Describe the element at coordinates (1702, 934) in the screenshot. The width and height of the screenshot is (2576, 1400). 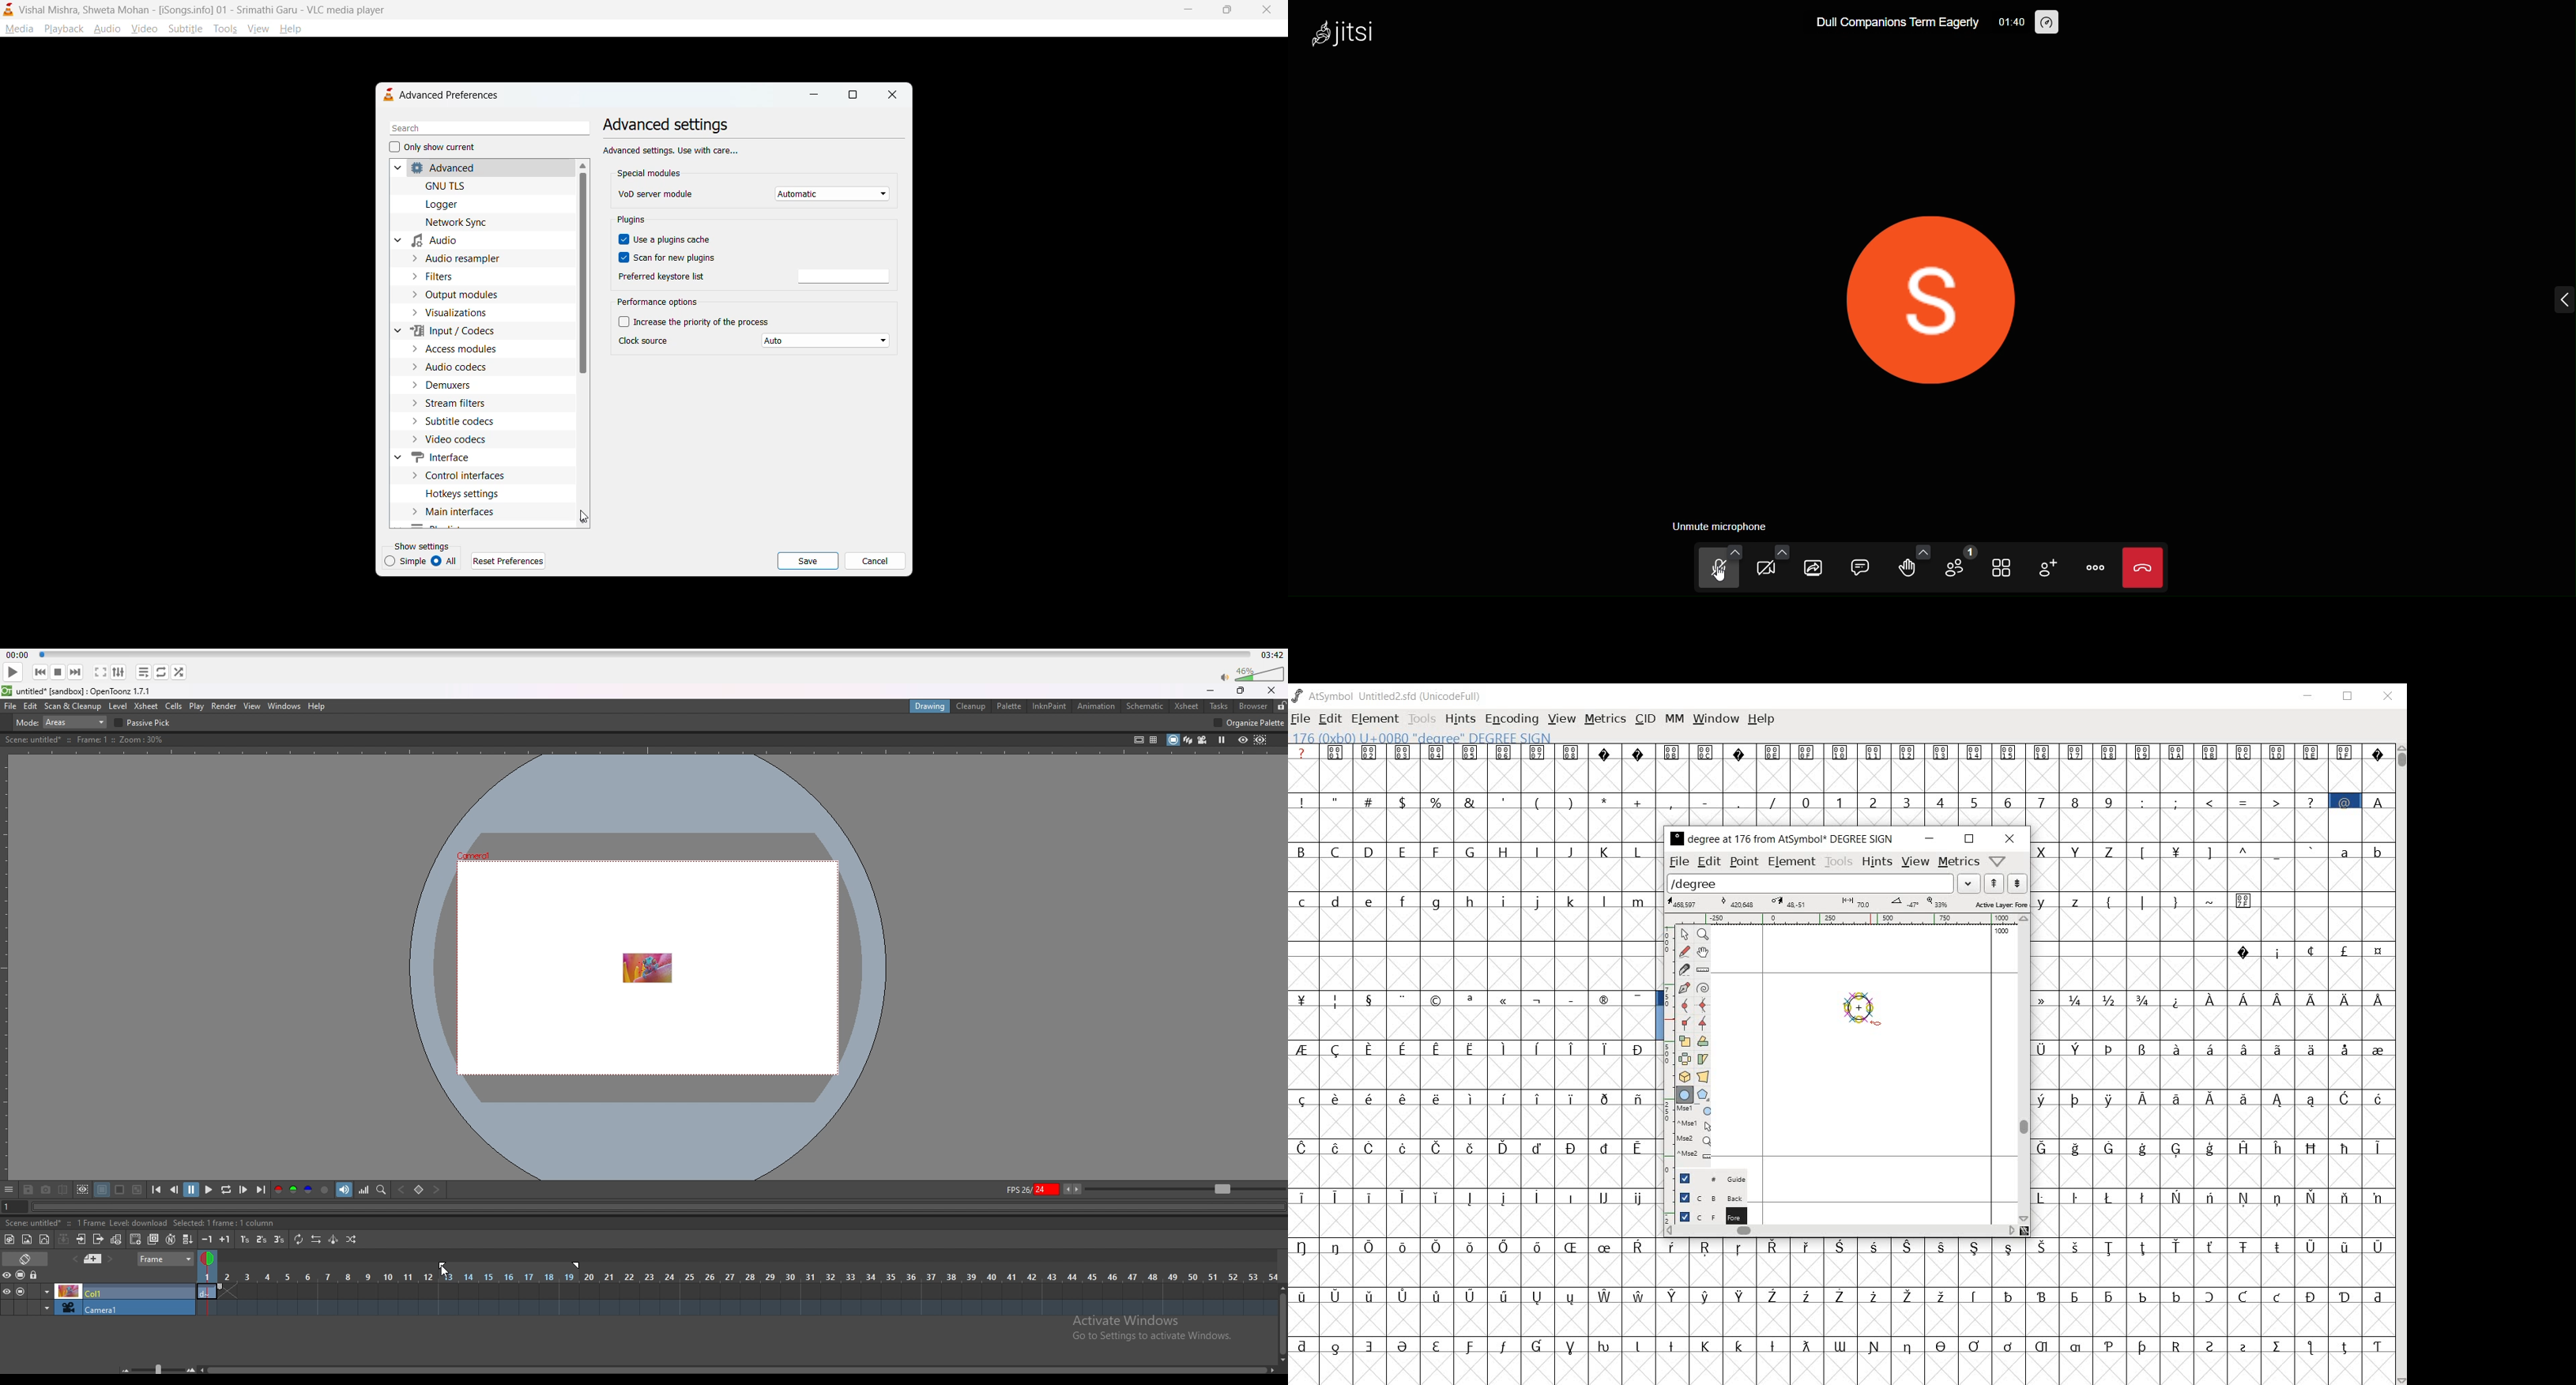
I see `magnify` at that location.